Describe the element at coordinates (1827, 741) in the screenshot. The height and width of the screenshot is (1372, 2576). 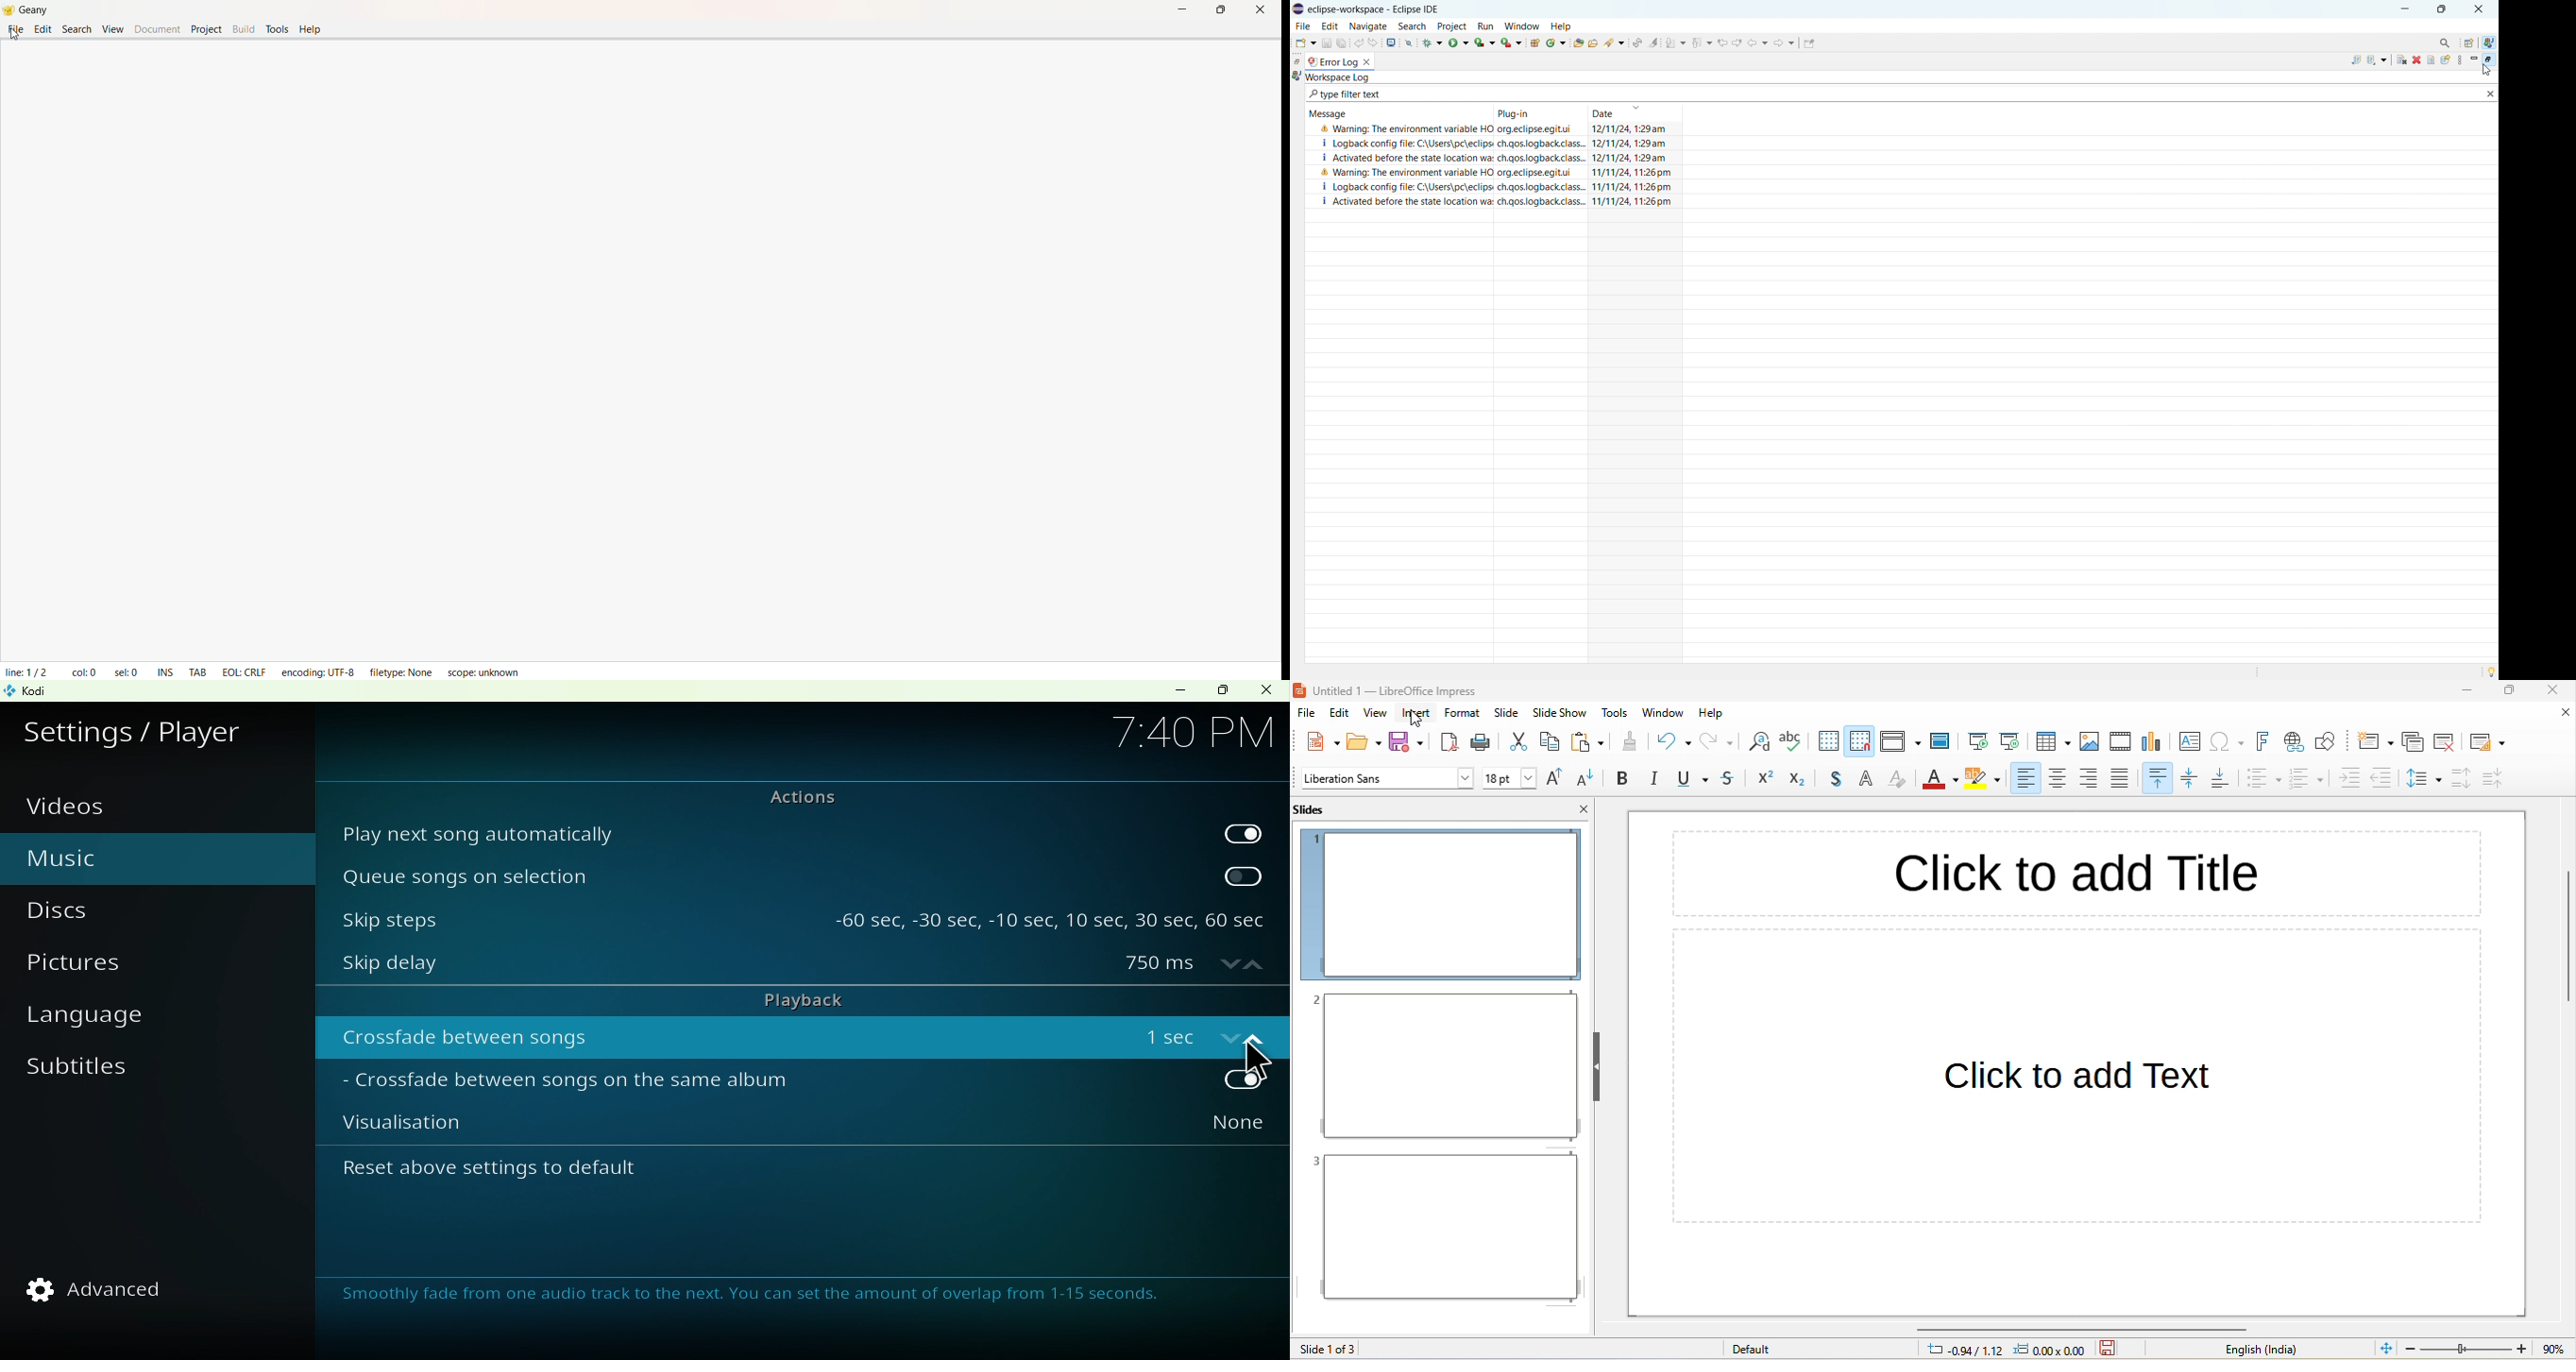
I see `display grid` at that location.